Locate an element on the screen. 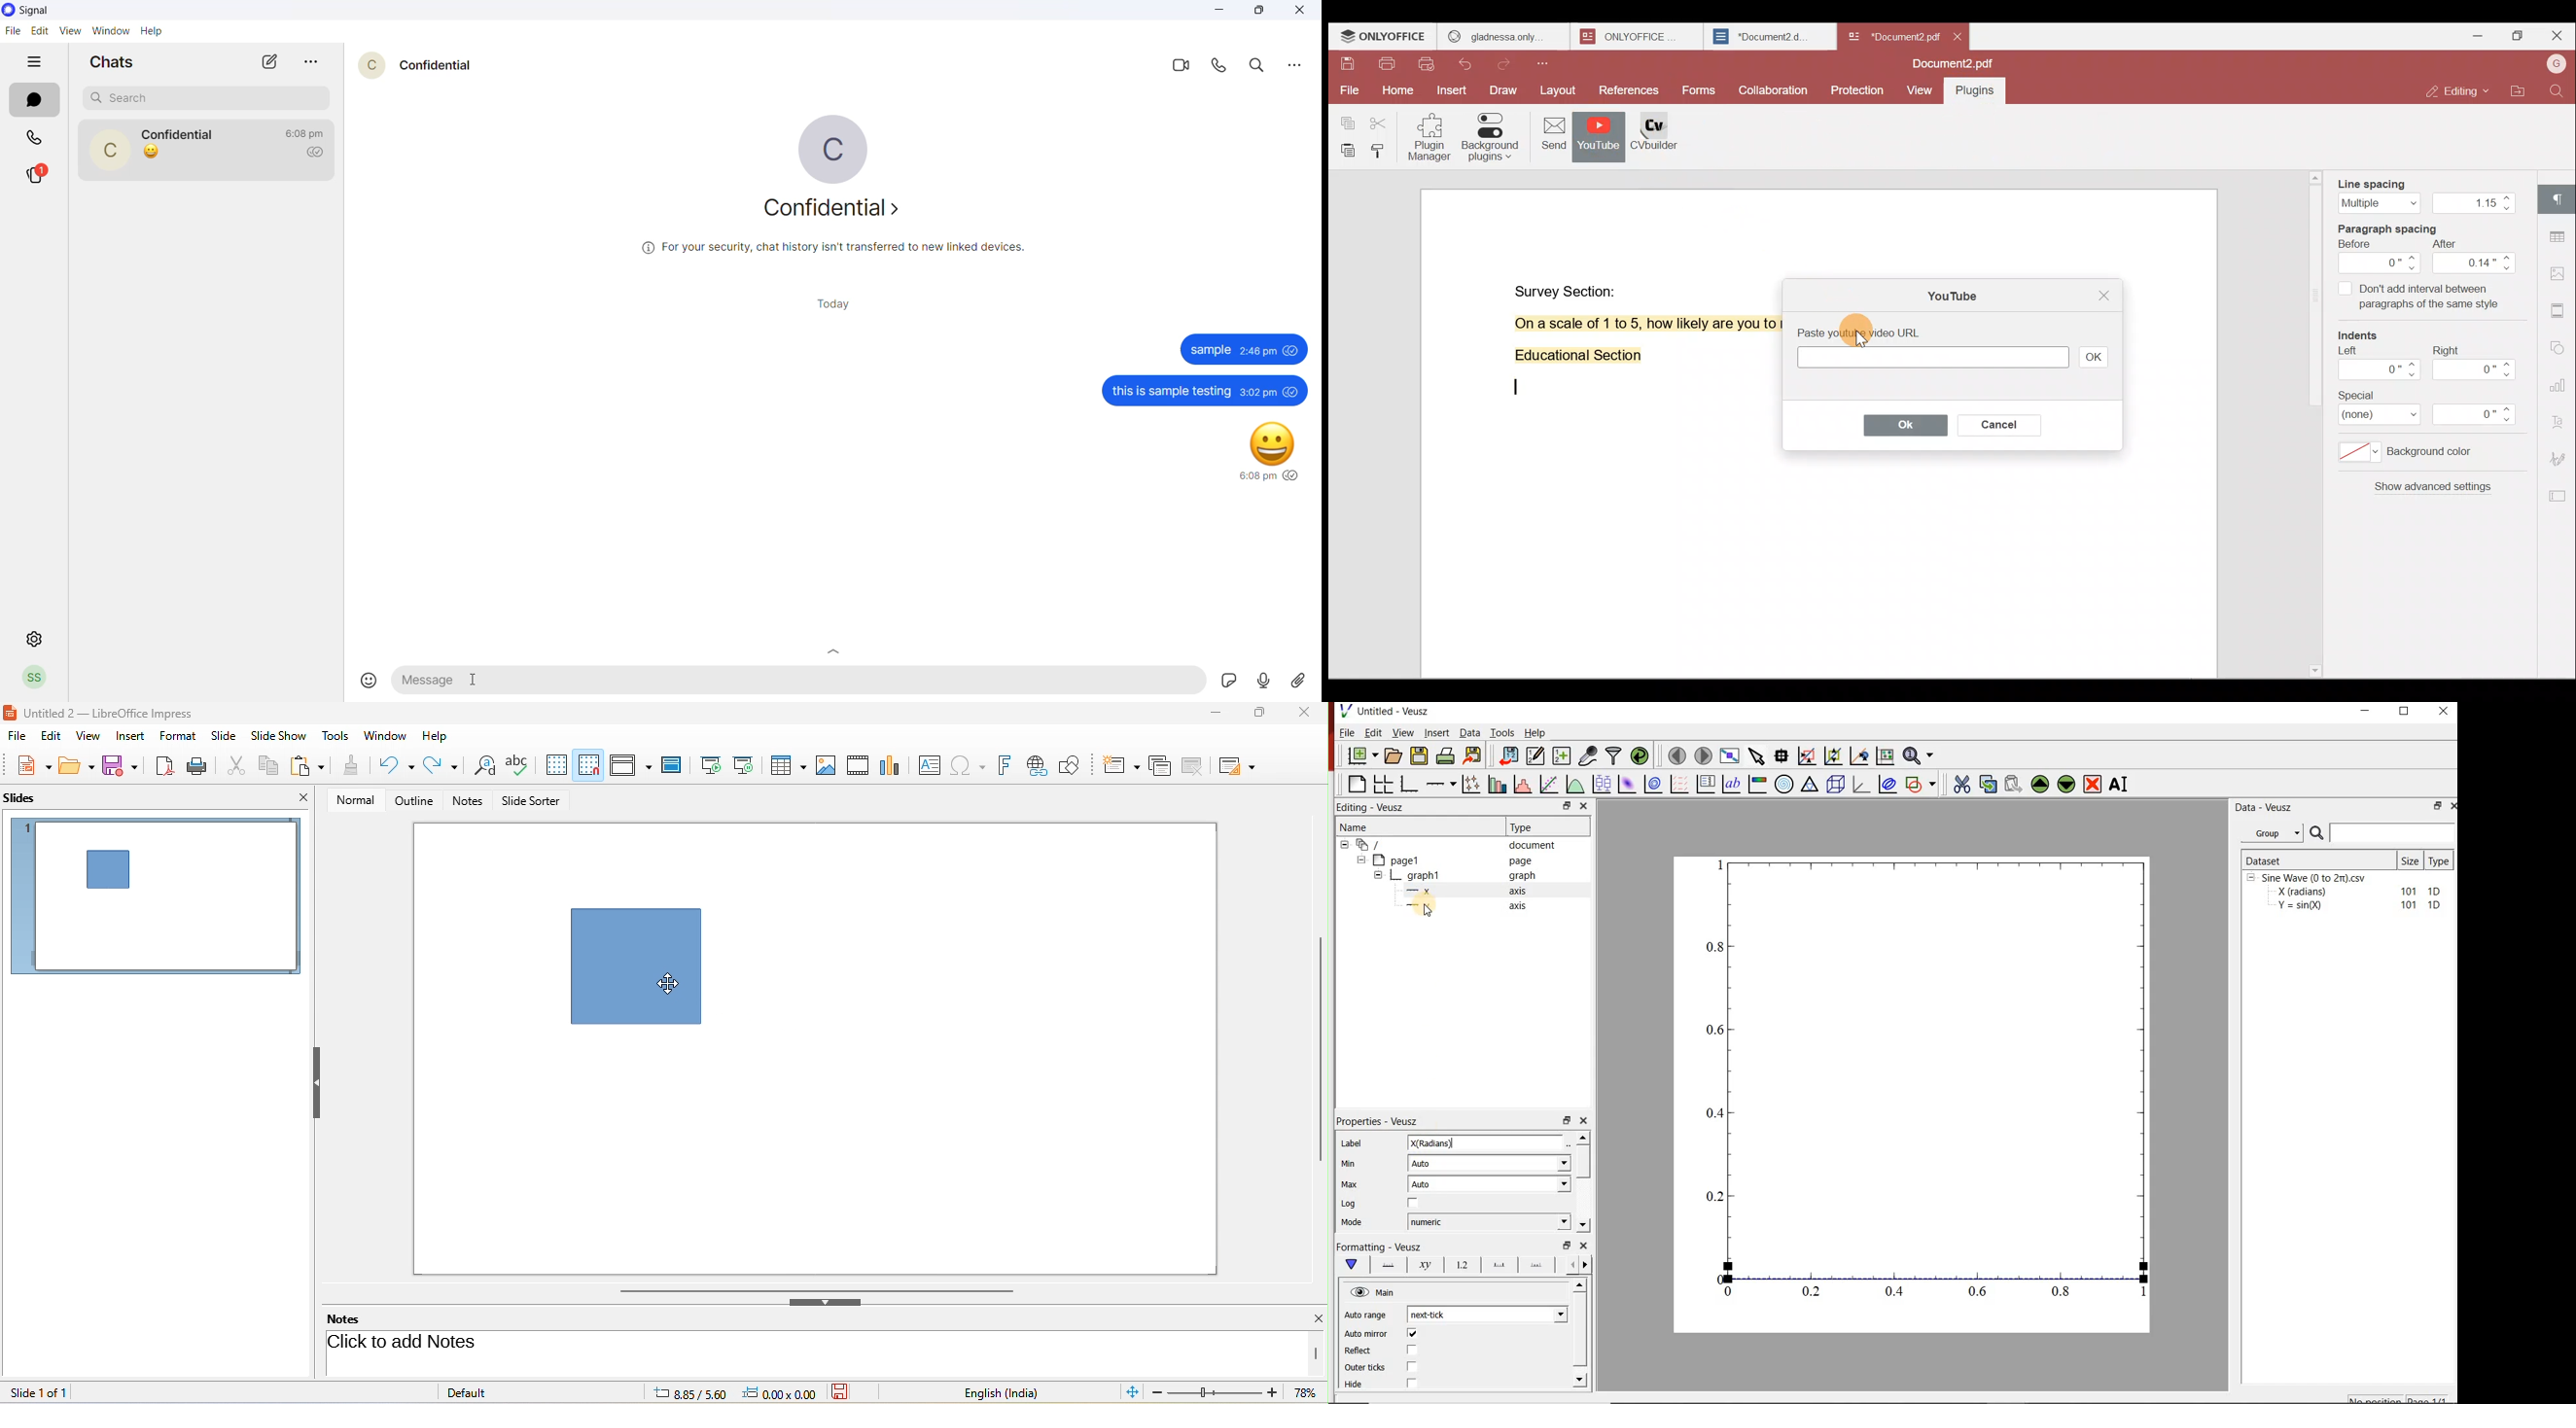 The width and height of the screenshot is (2576, 1428). Formatting - Veusz is located at coordinates (1379, 1245).